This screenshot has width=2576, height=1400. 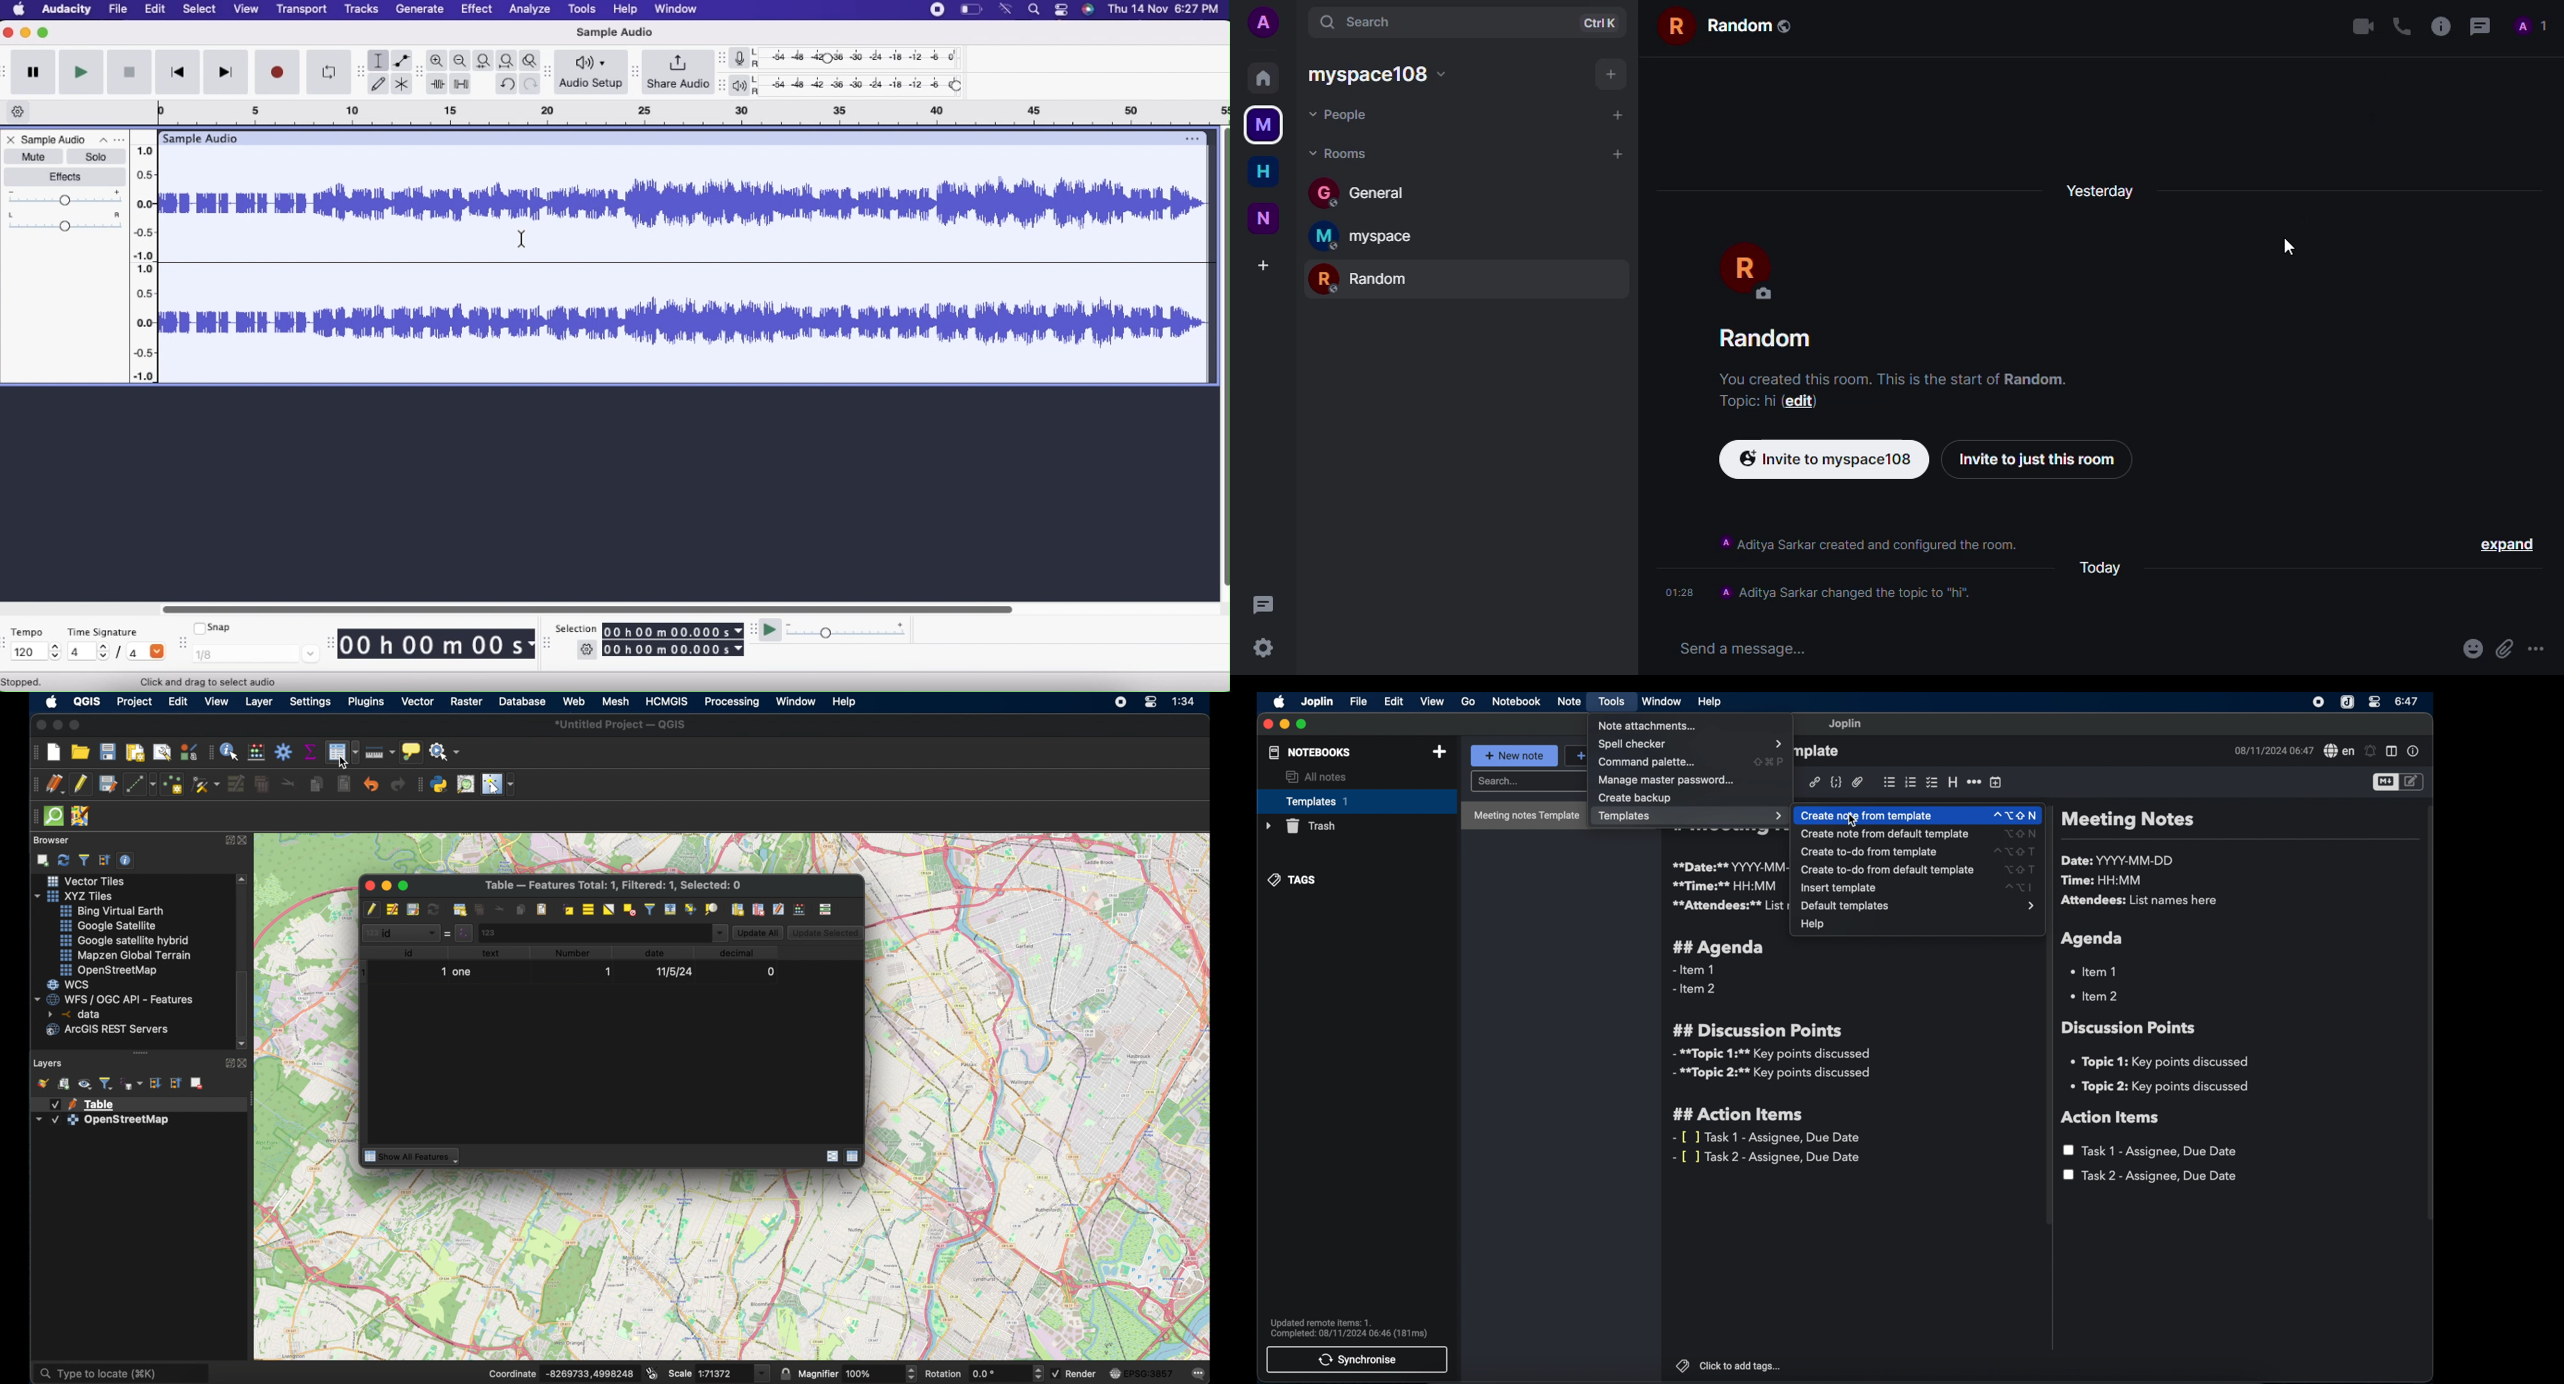 What do you see at coordinates (1154, 702) in the screenshot?
I see `center` at bounding box center [1154, 702].